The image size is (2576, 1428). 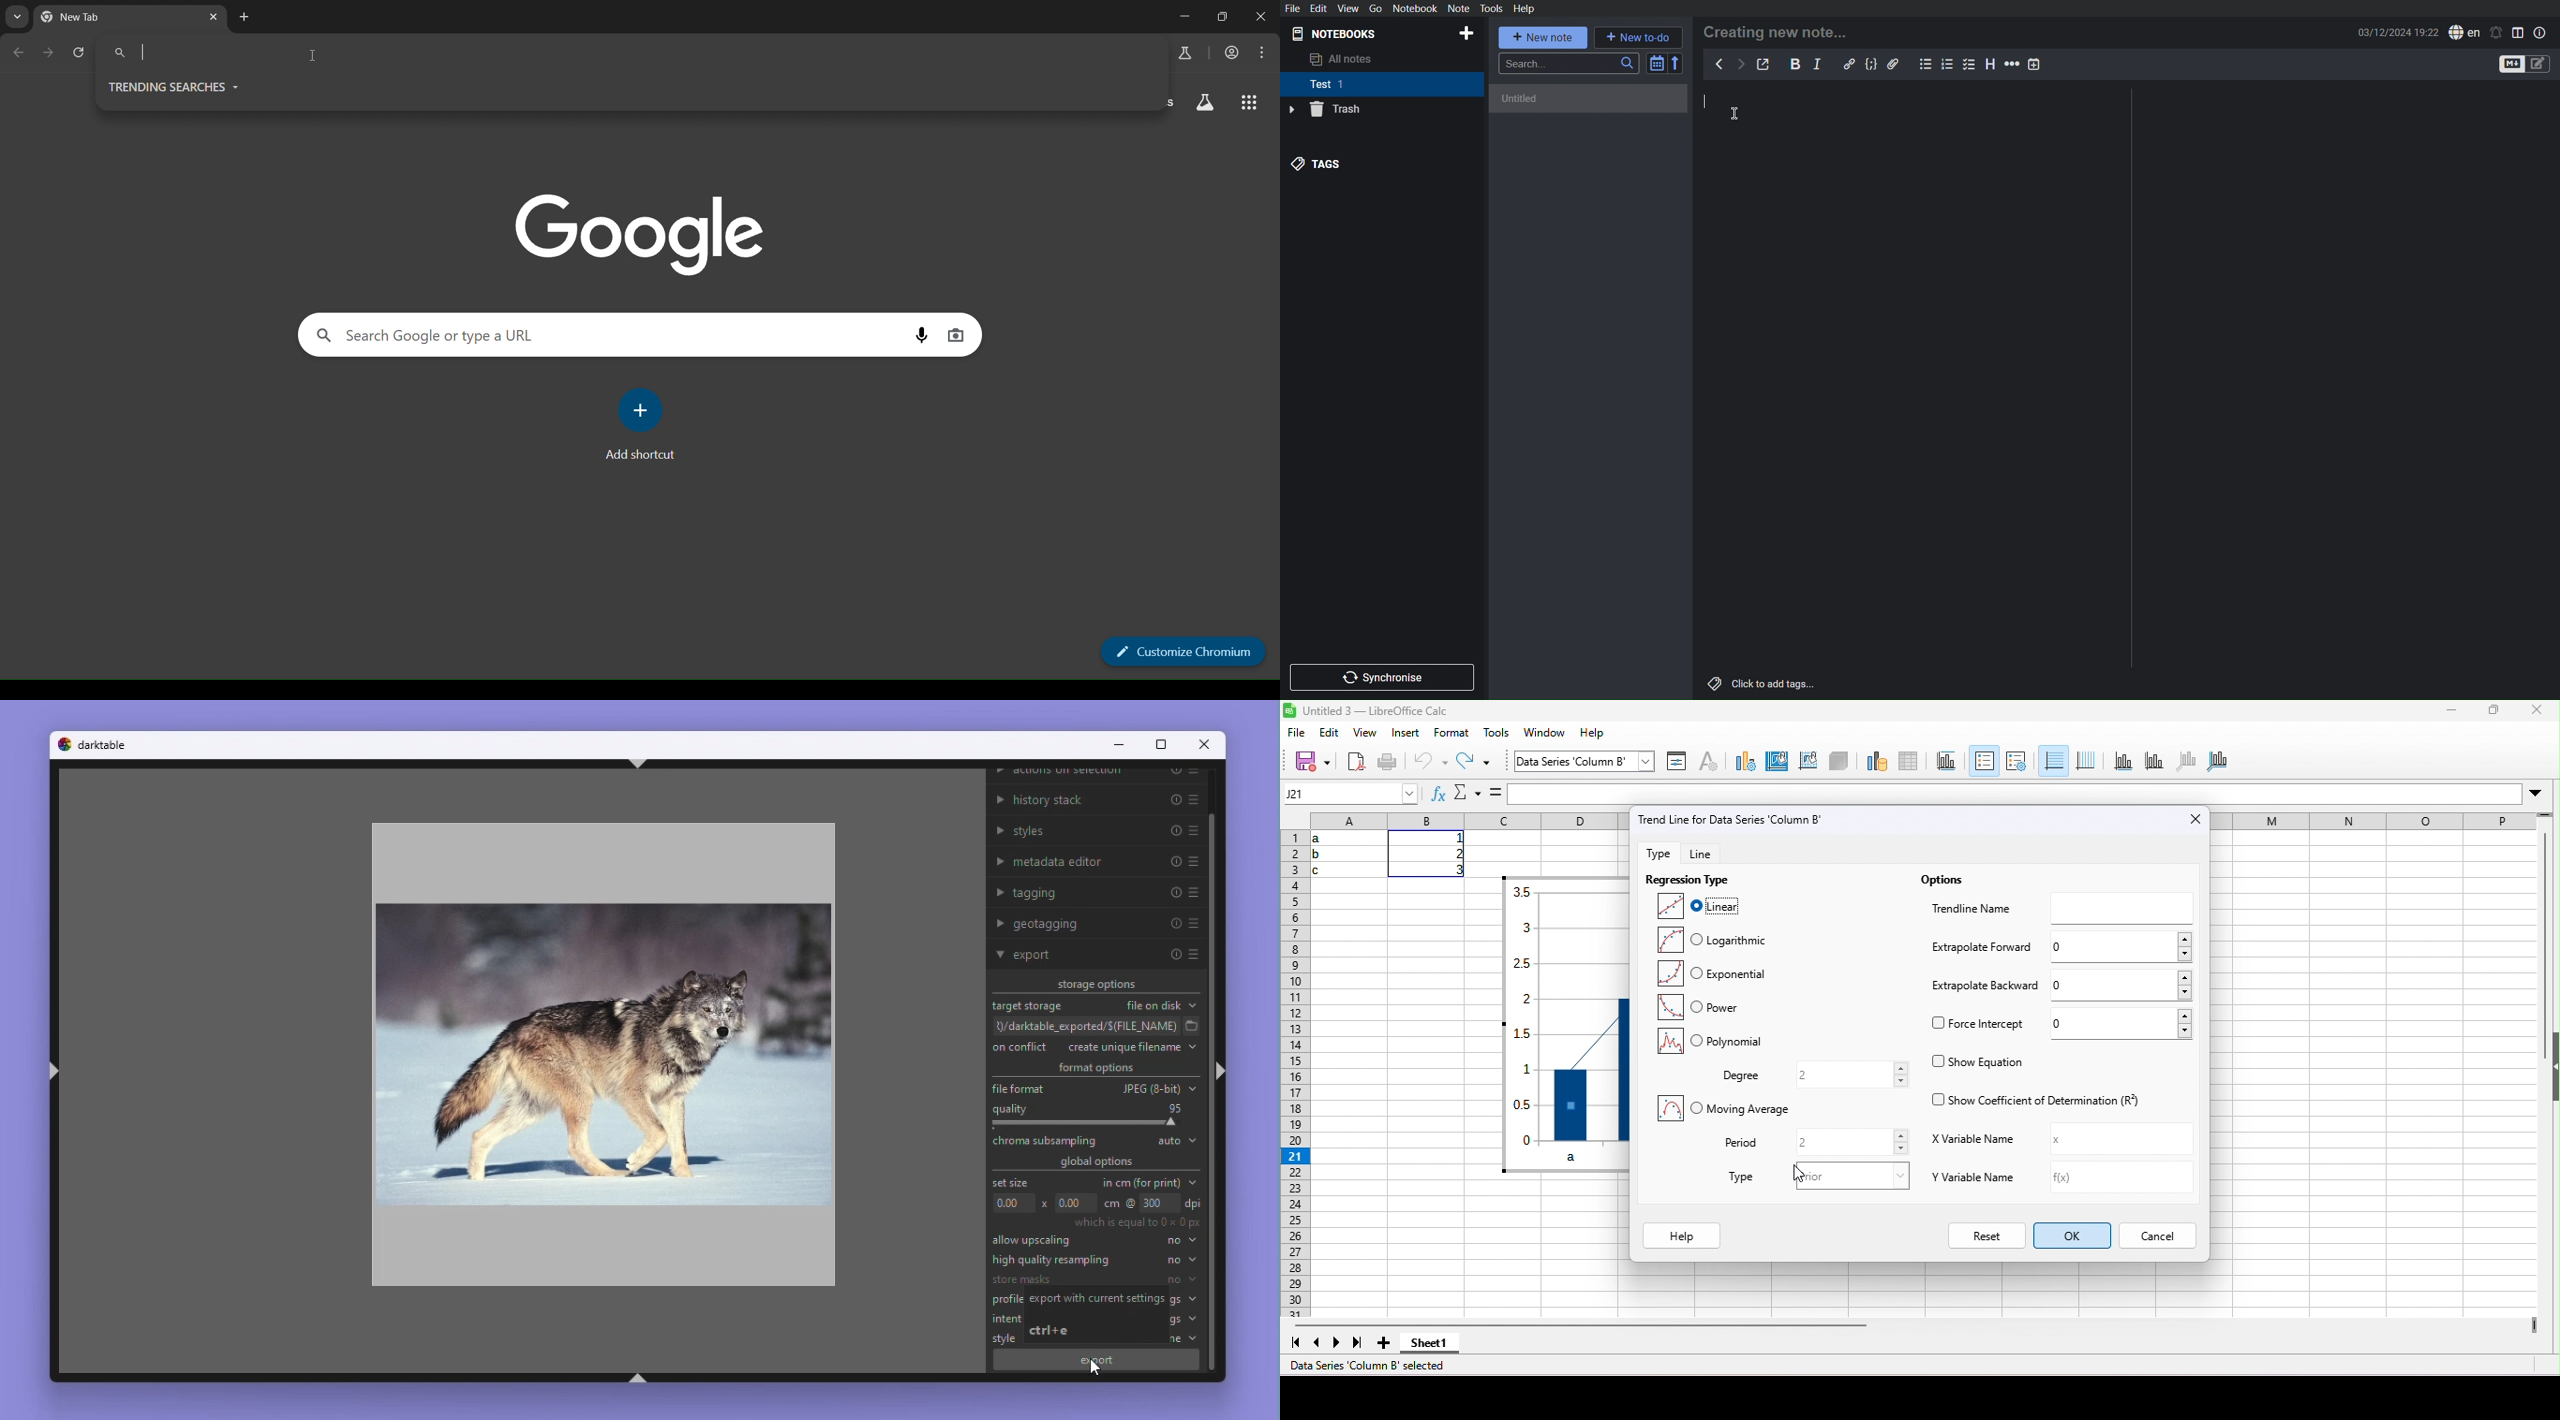 What do you see at coordinates (1467, 33) in the screenshot?
I see `Add Notebook` at bounding box center [1467, 33].